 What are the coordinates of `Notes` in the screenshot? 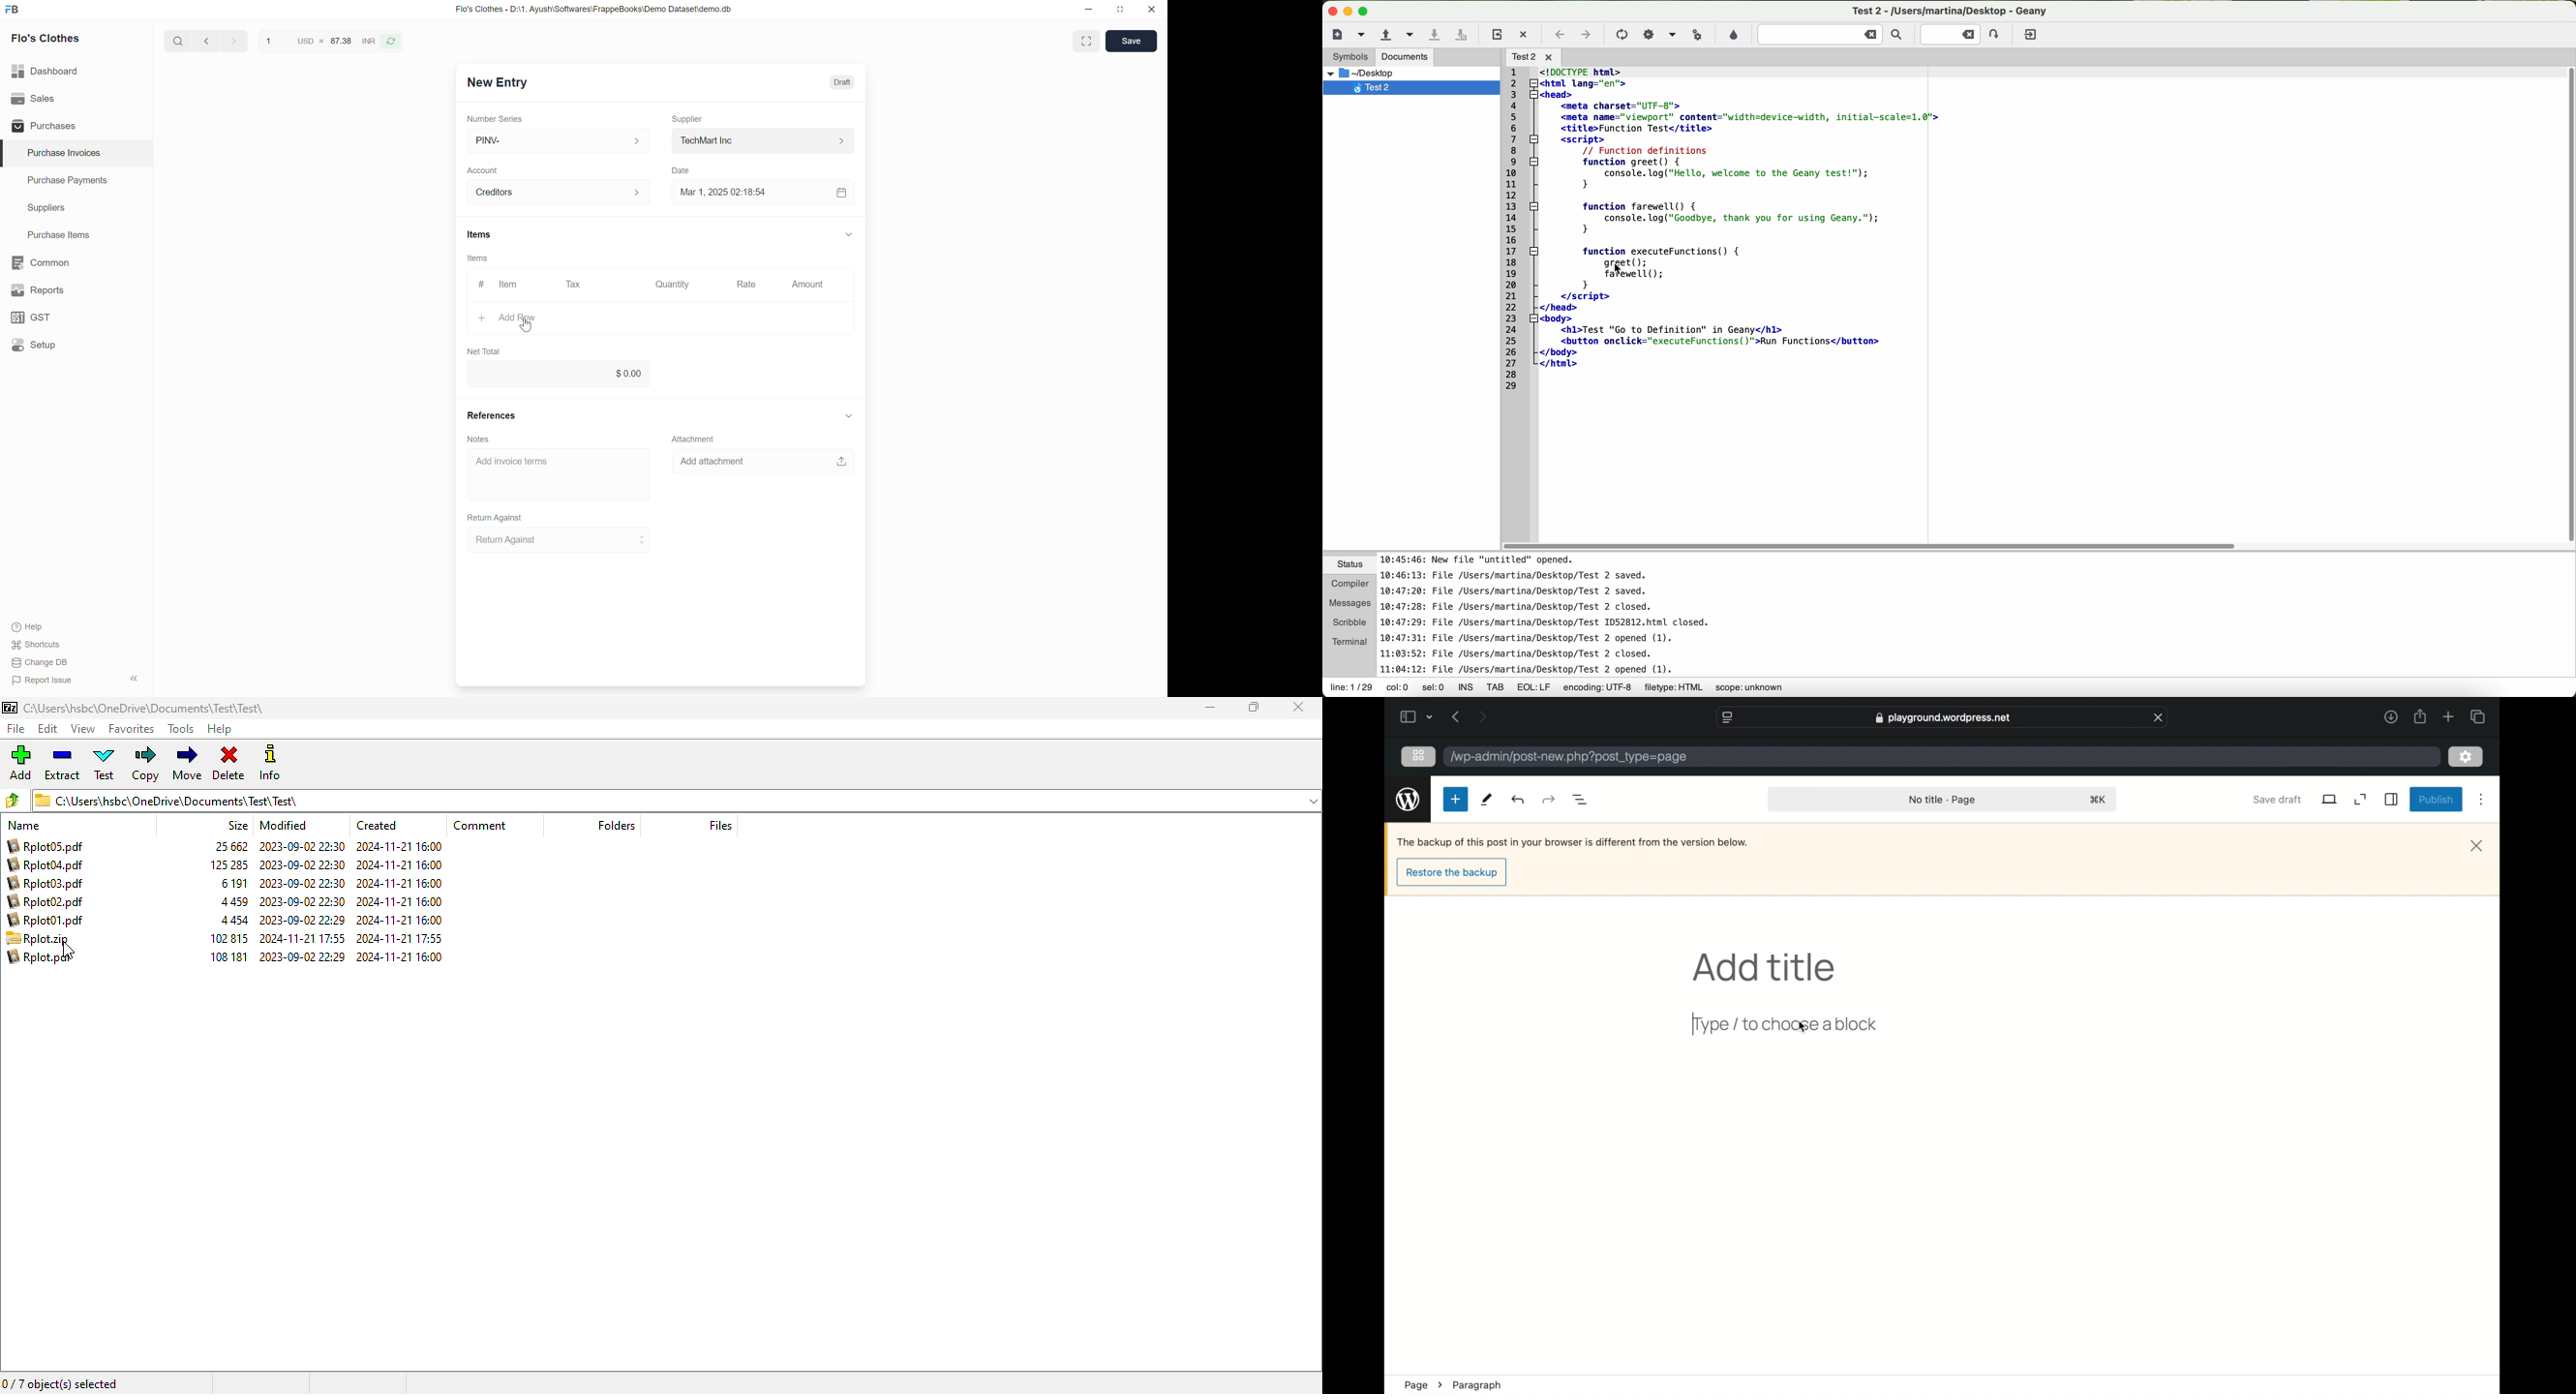 It's located at (478, 439).